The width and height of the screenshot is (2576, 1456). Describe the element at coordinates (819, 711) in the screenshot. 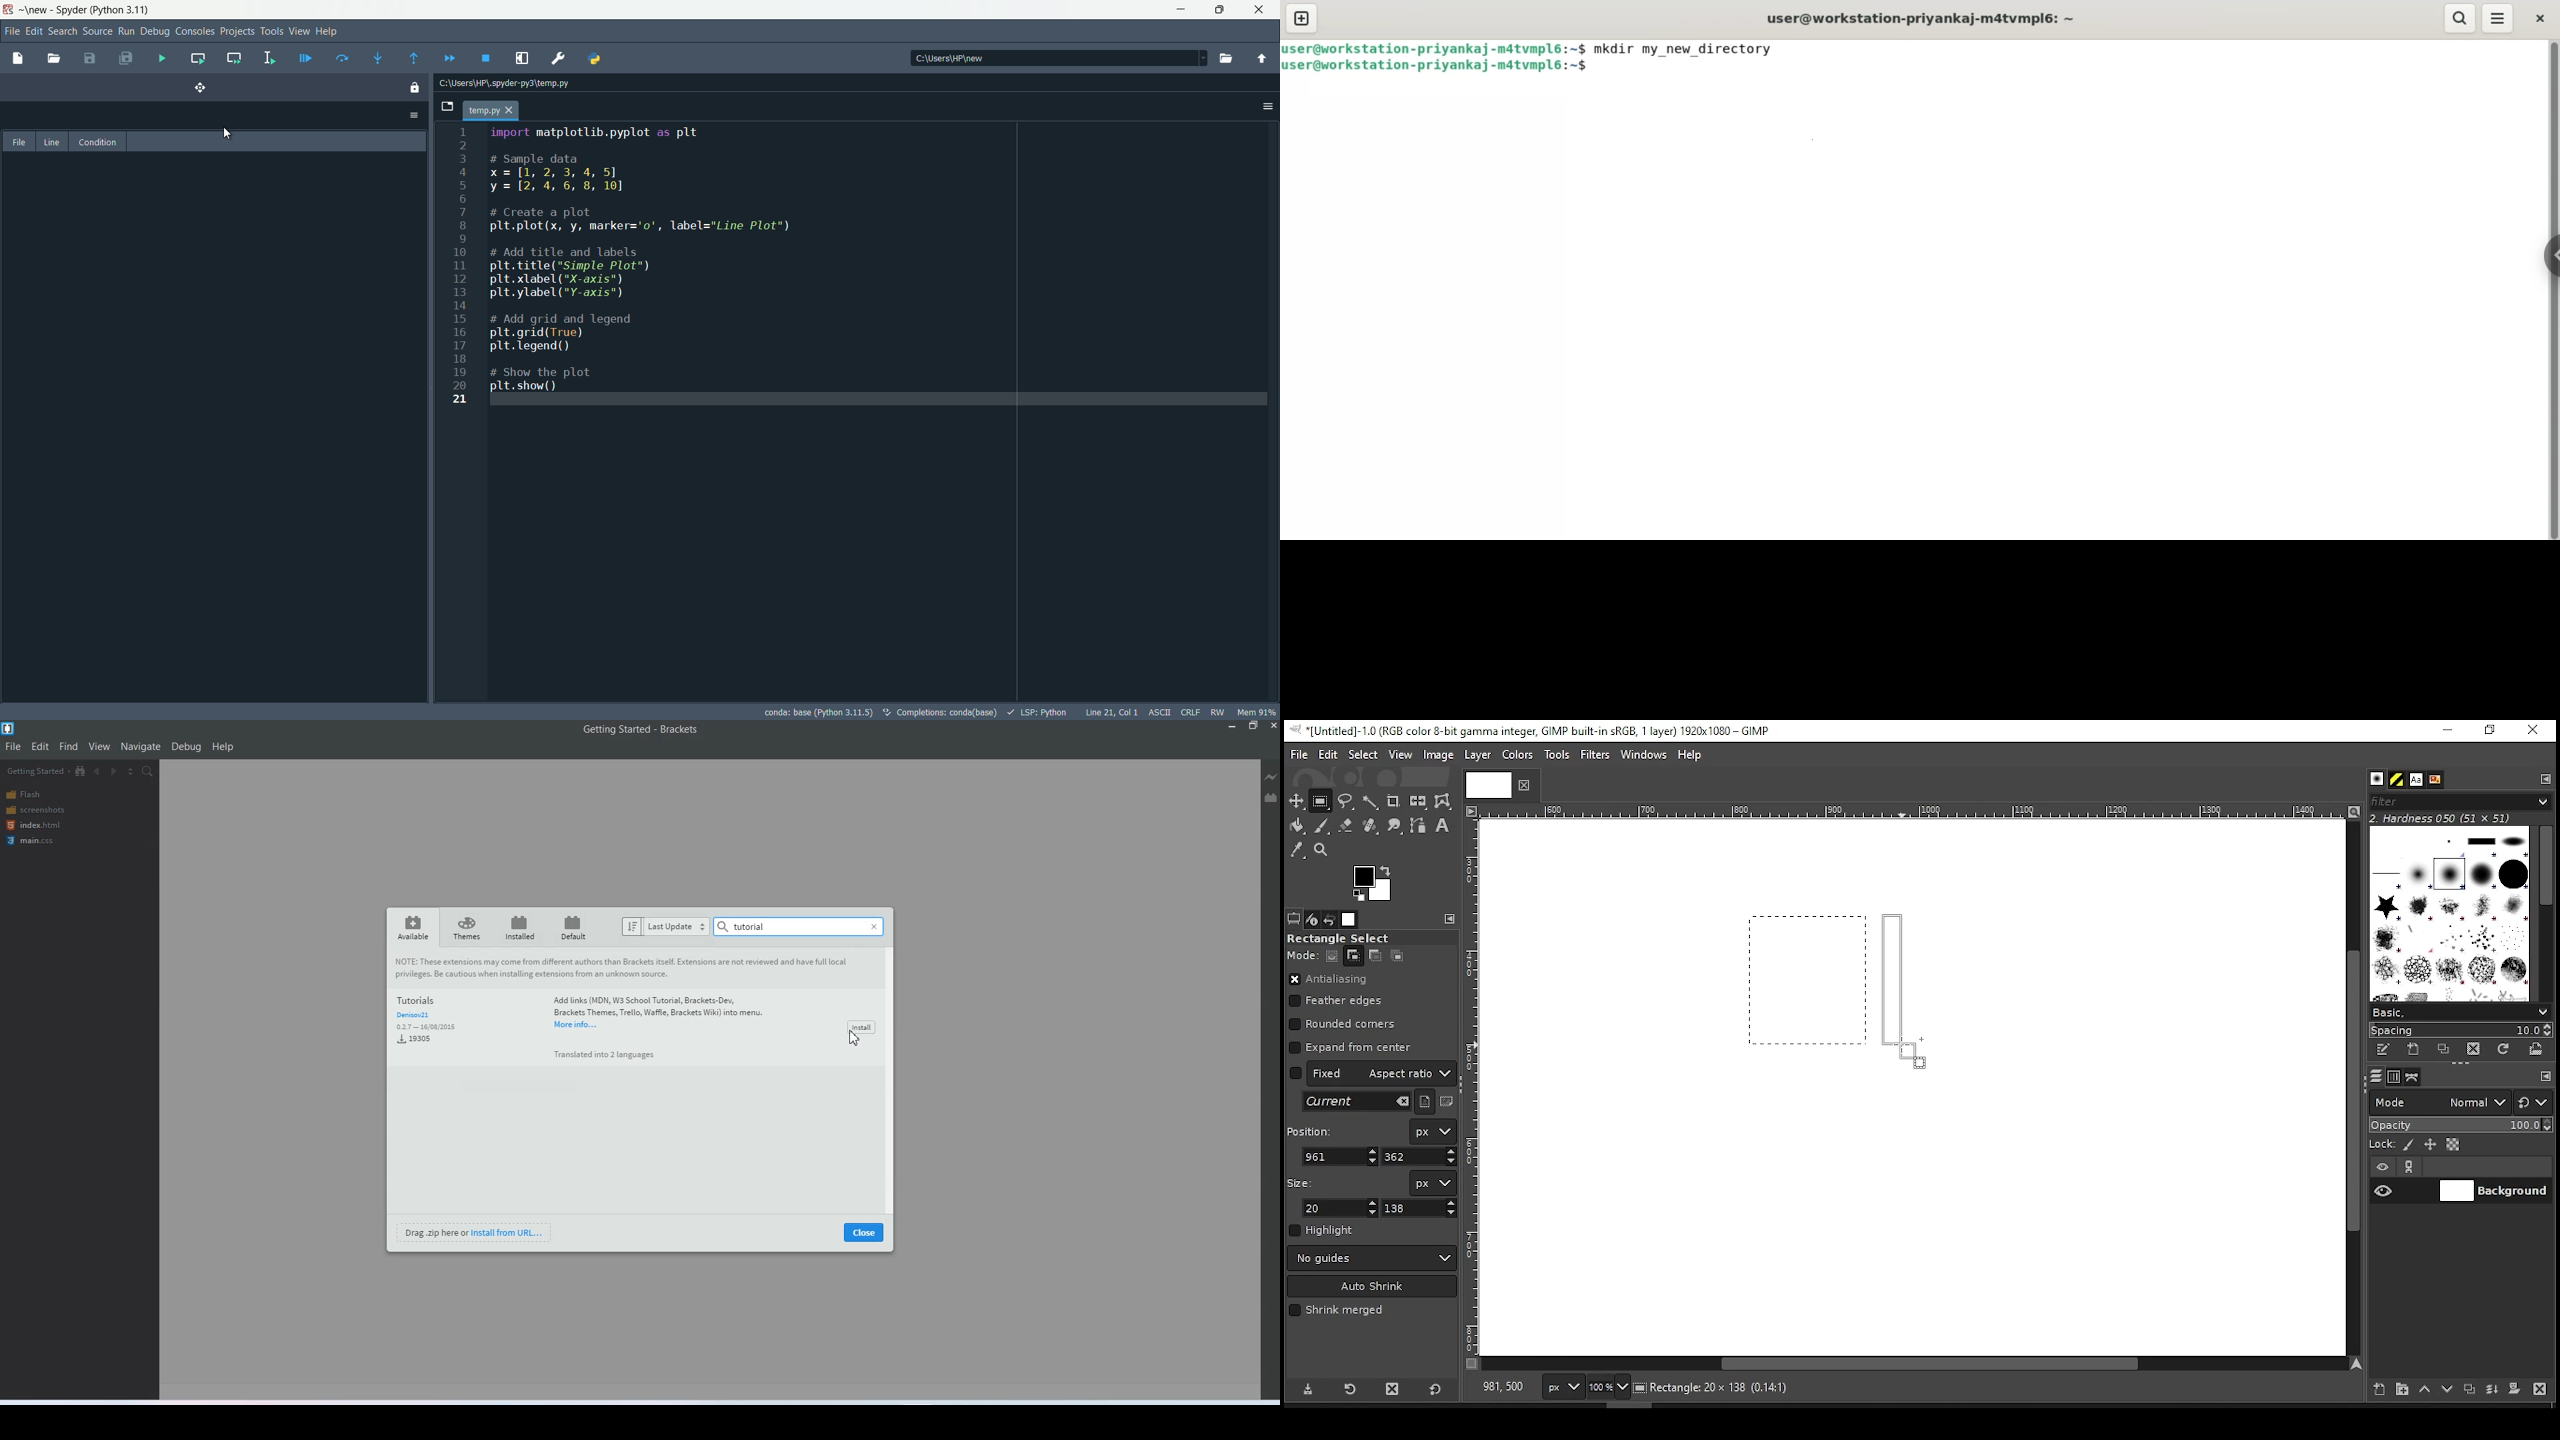

I see `conda: base (Python 3.11.5)` at that location.